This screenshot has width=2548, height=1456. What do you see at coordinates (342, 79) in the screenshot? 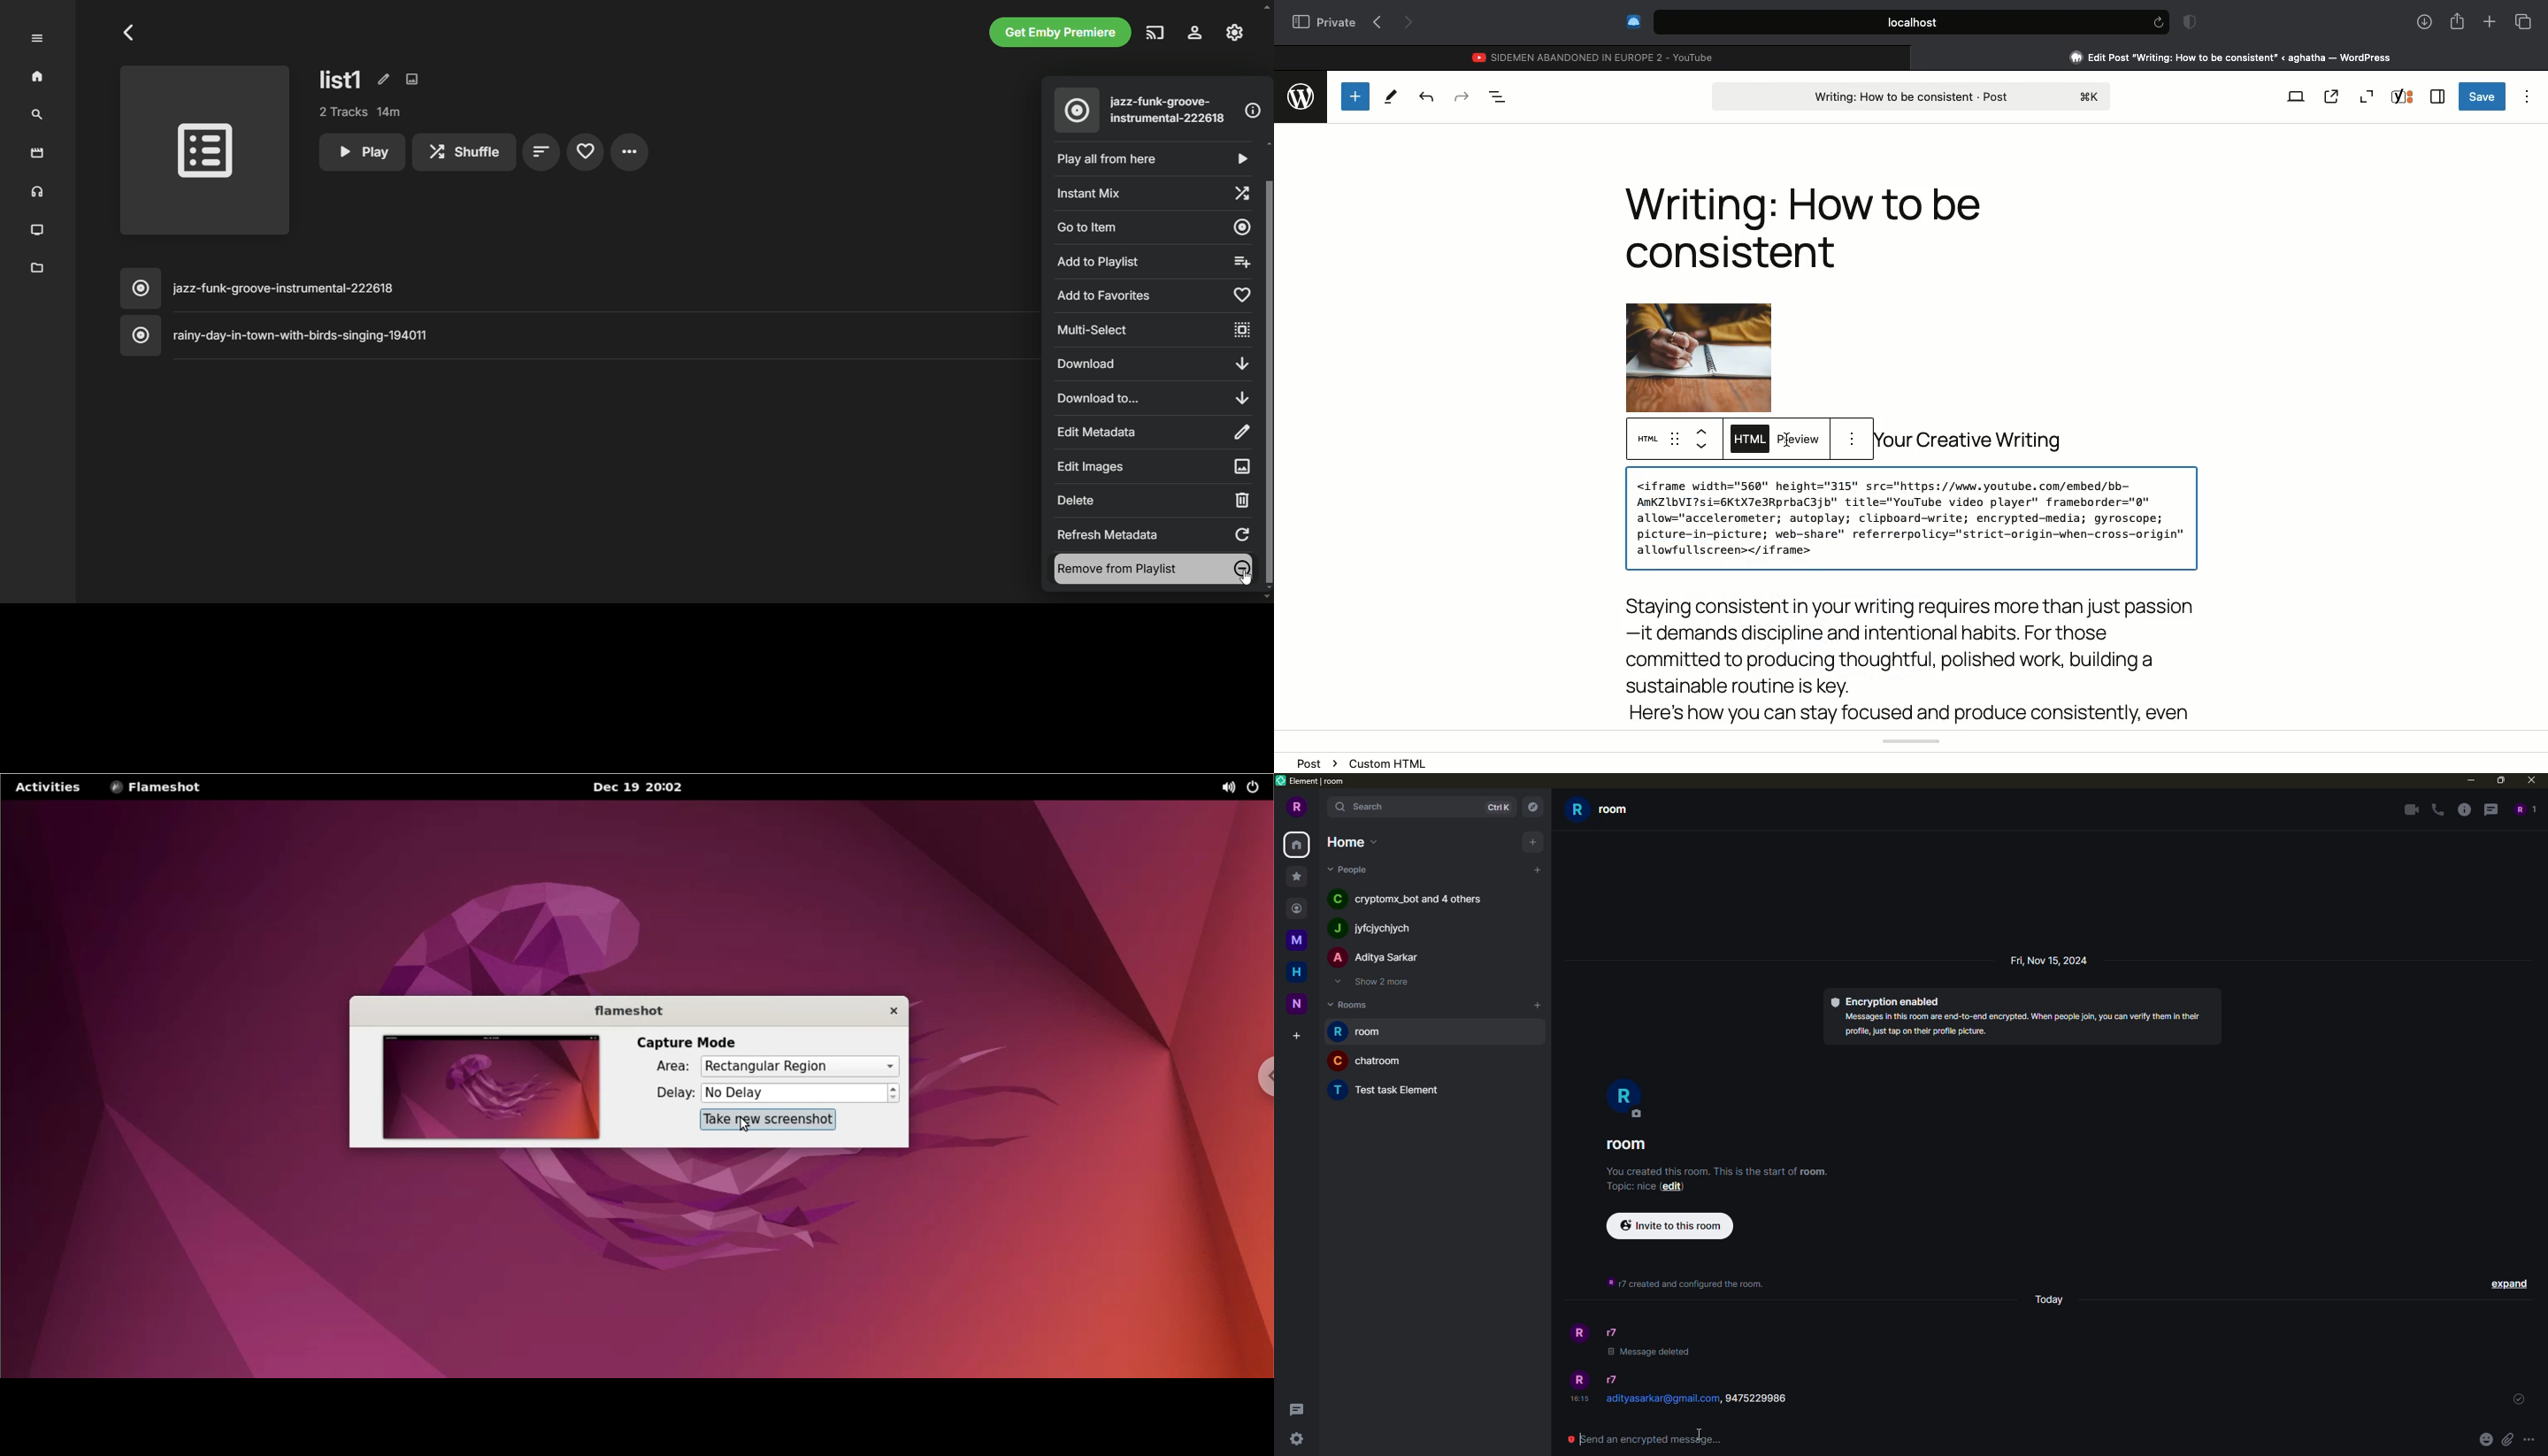
I see `list` at bounding box center [342, 79].